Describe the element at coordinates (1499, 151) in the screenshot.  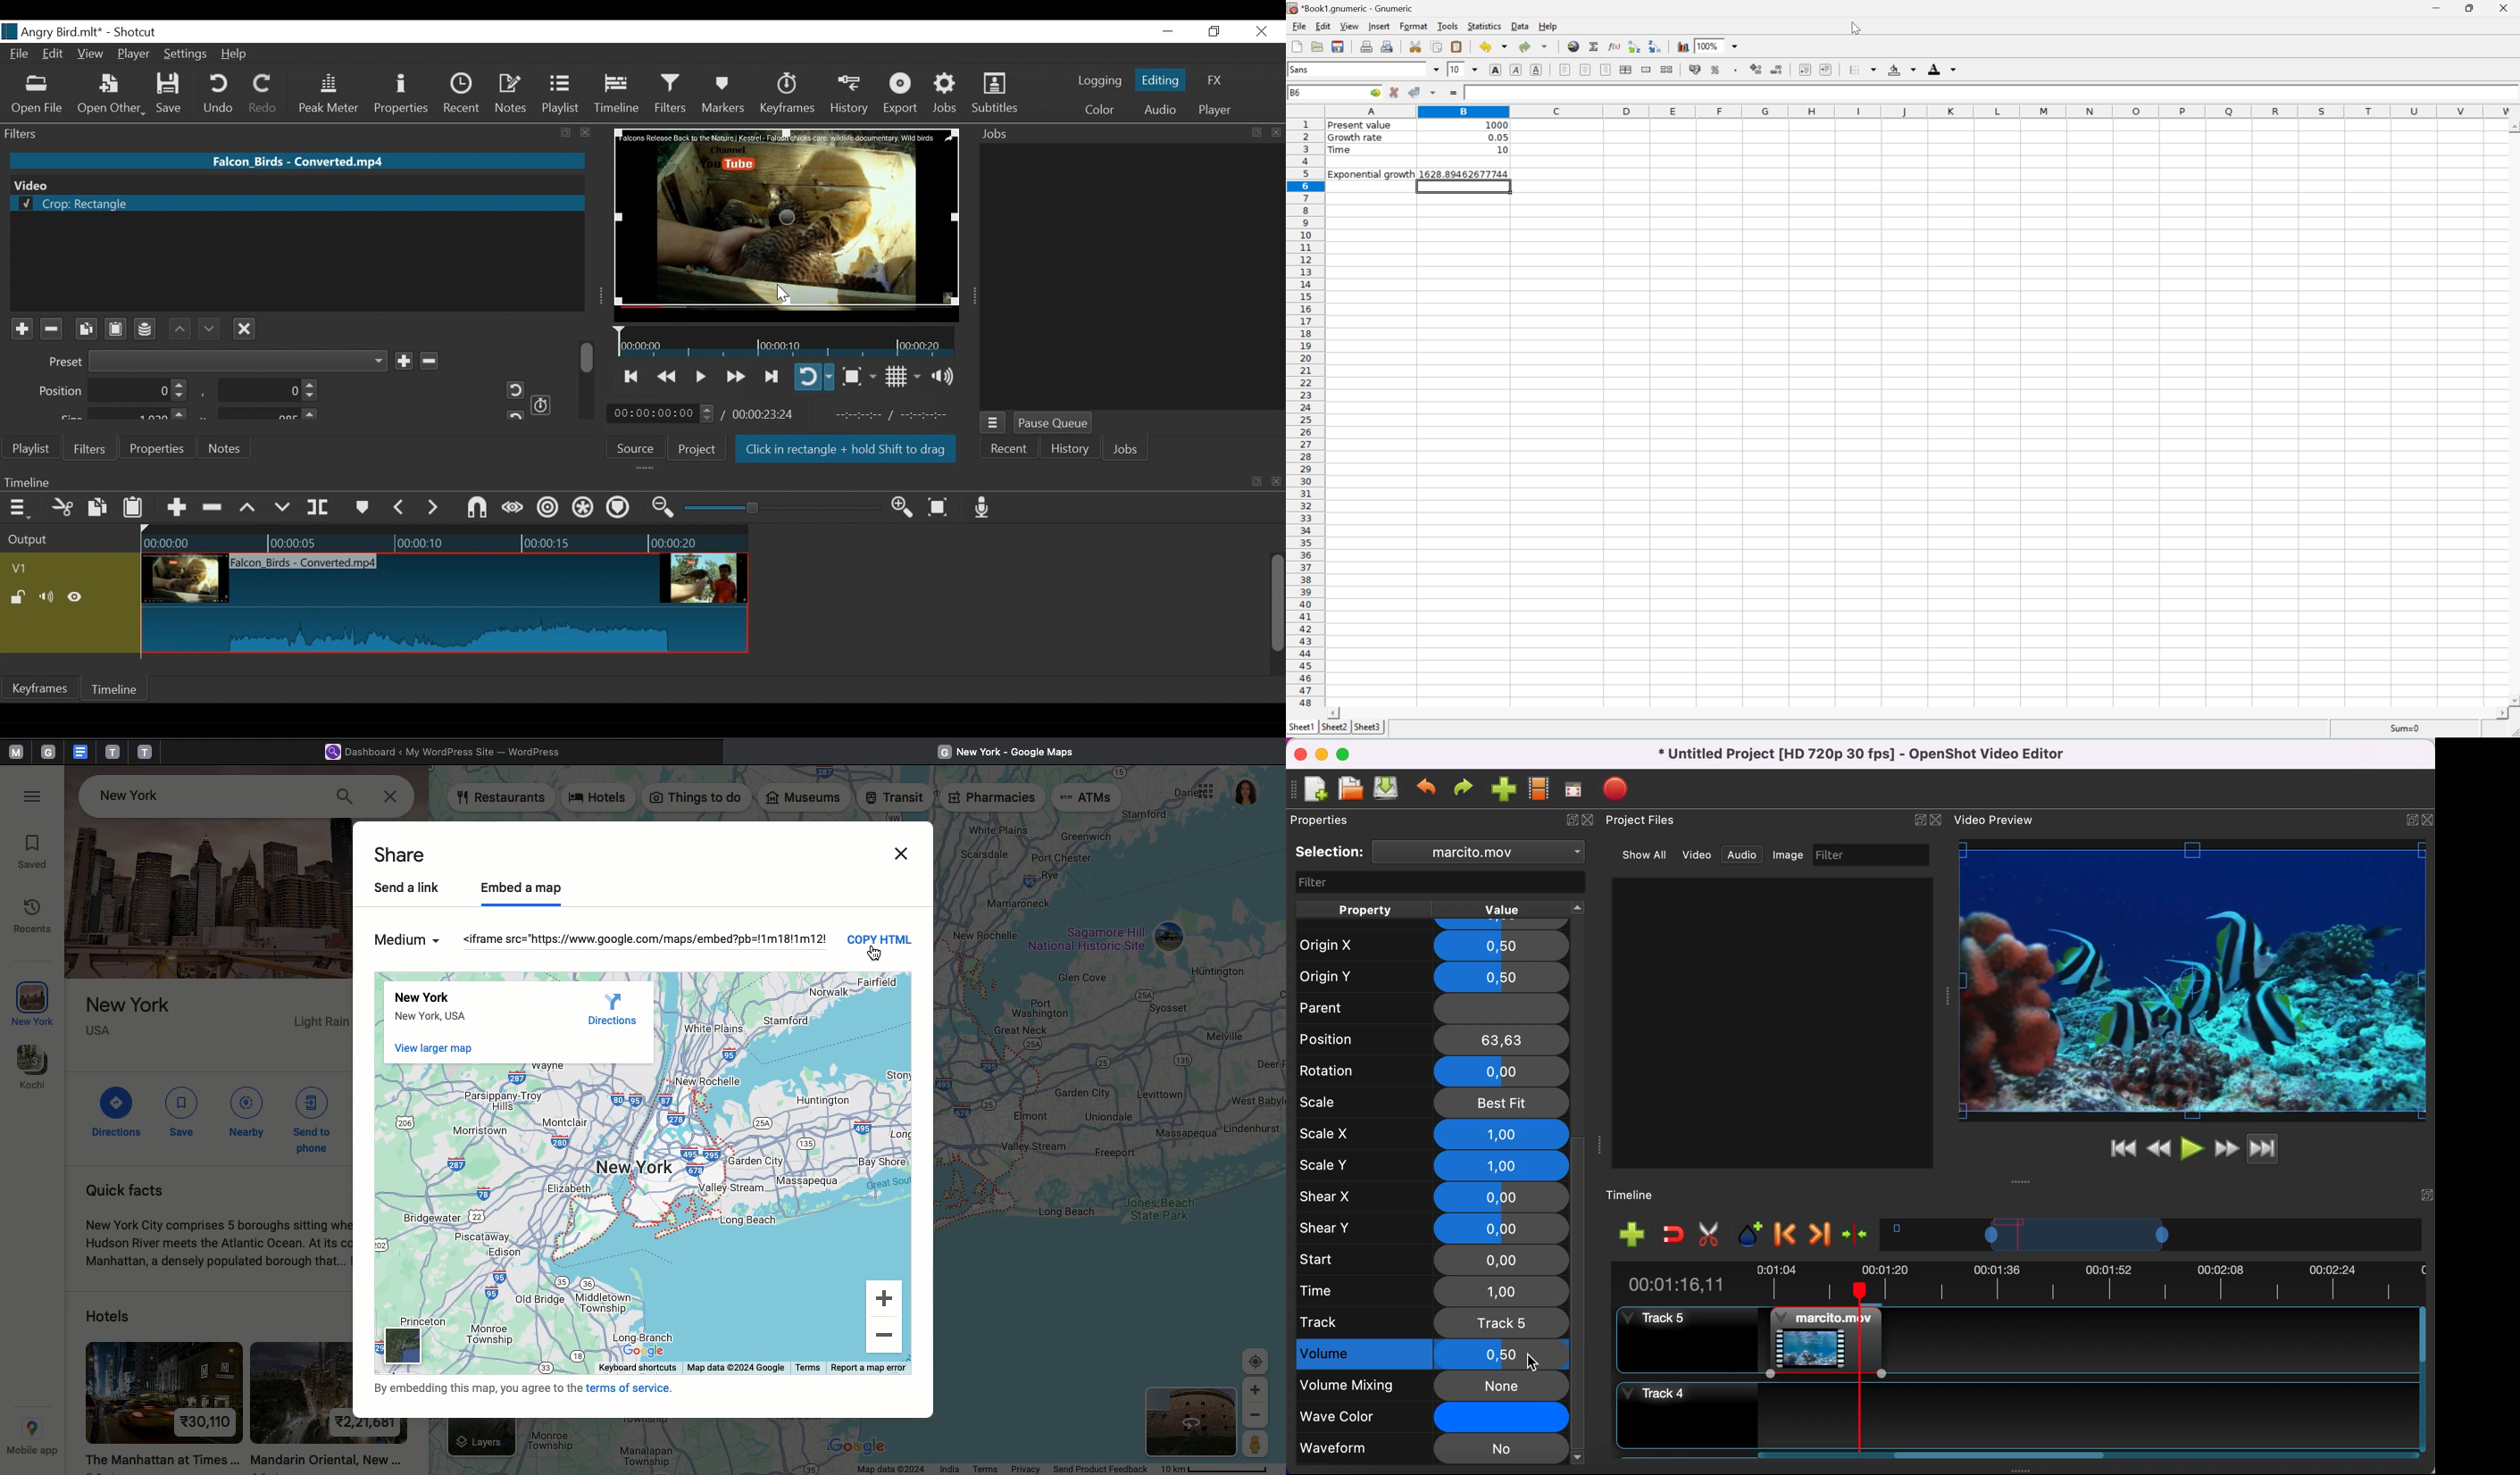
I see `10` at that location.